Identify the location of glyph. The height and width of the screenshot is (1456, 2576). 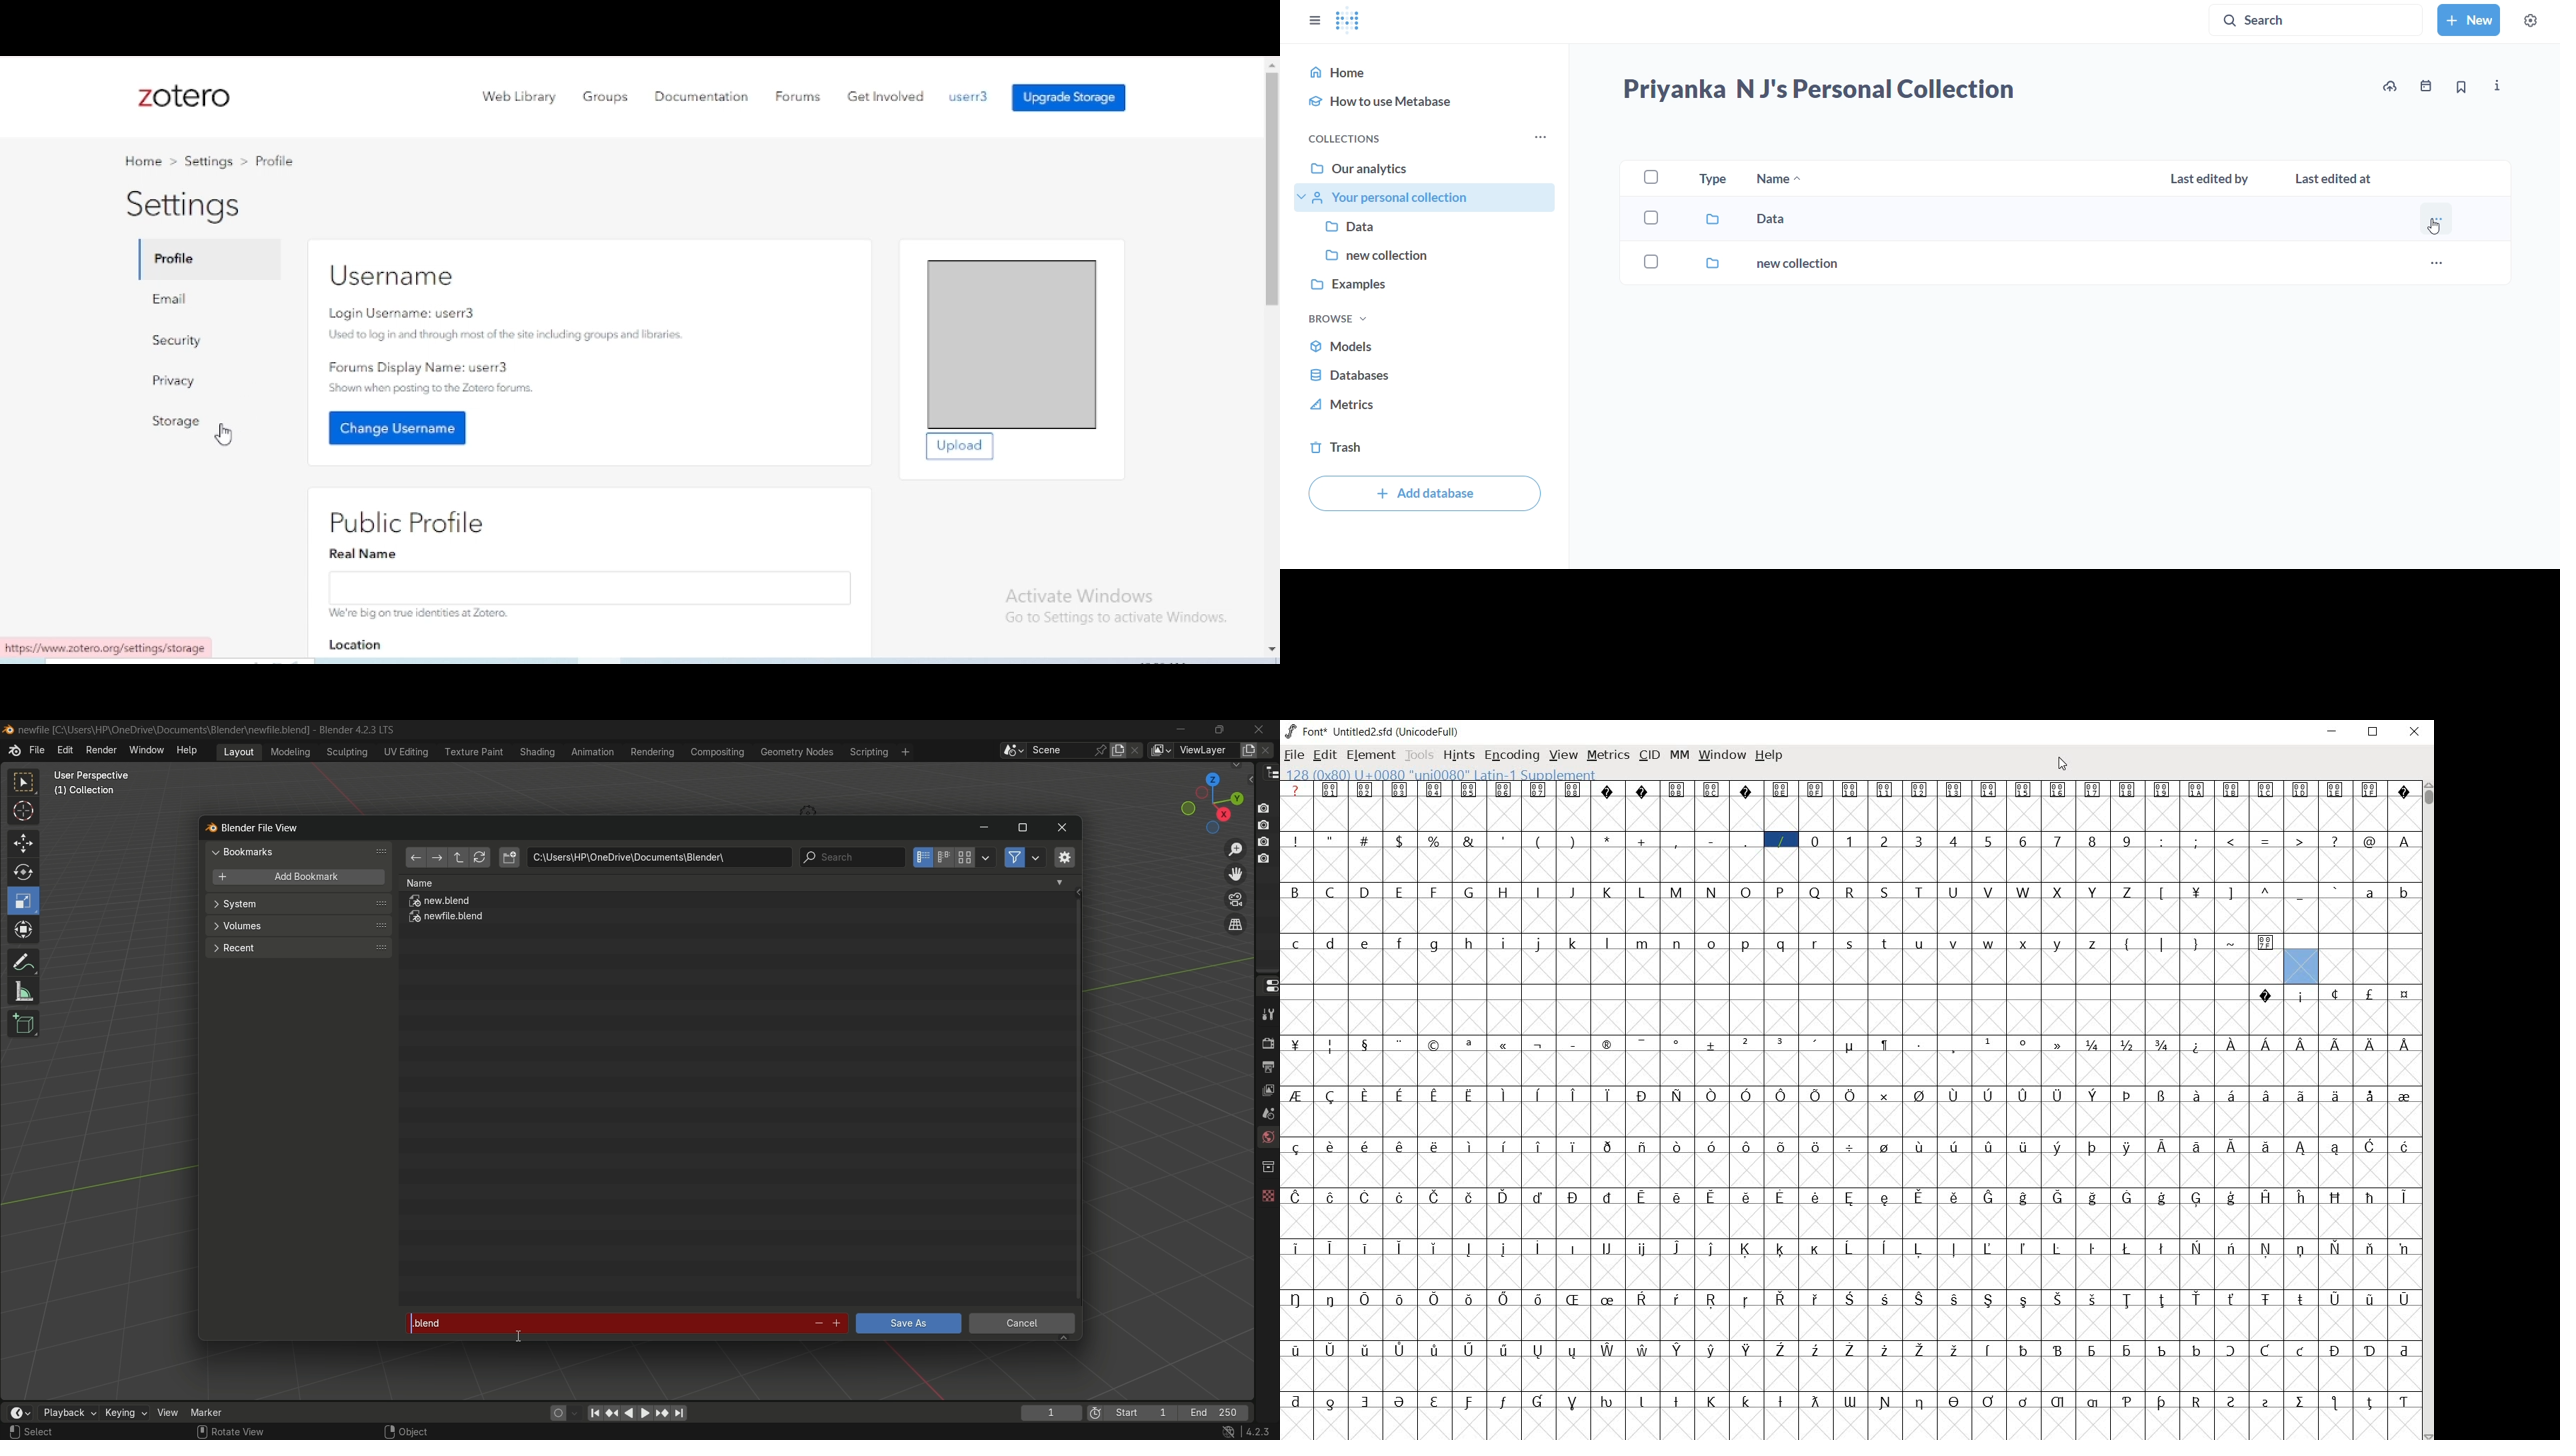
(1505, 943).